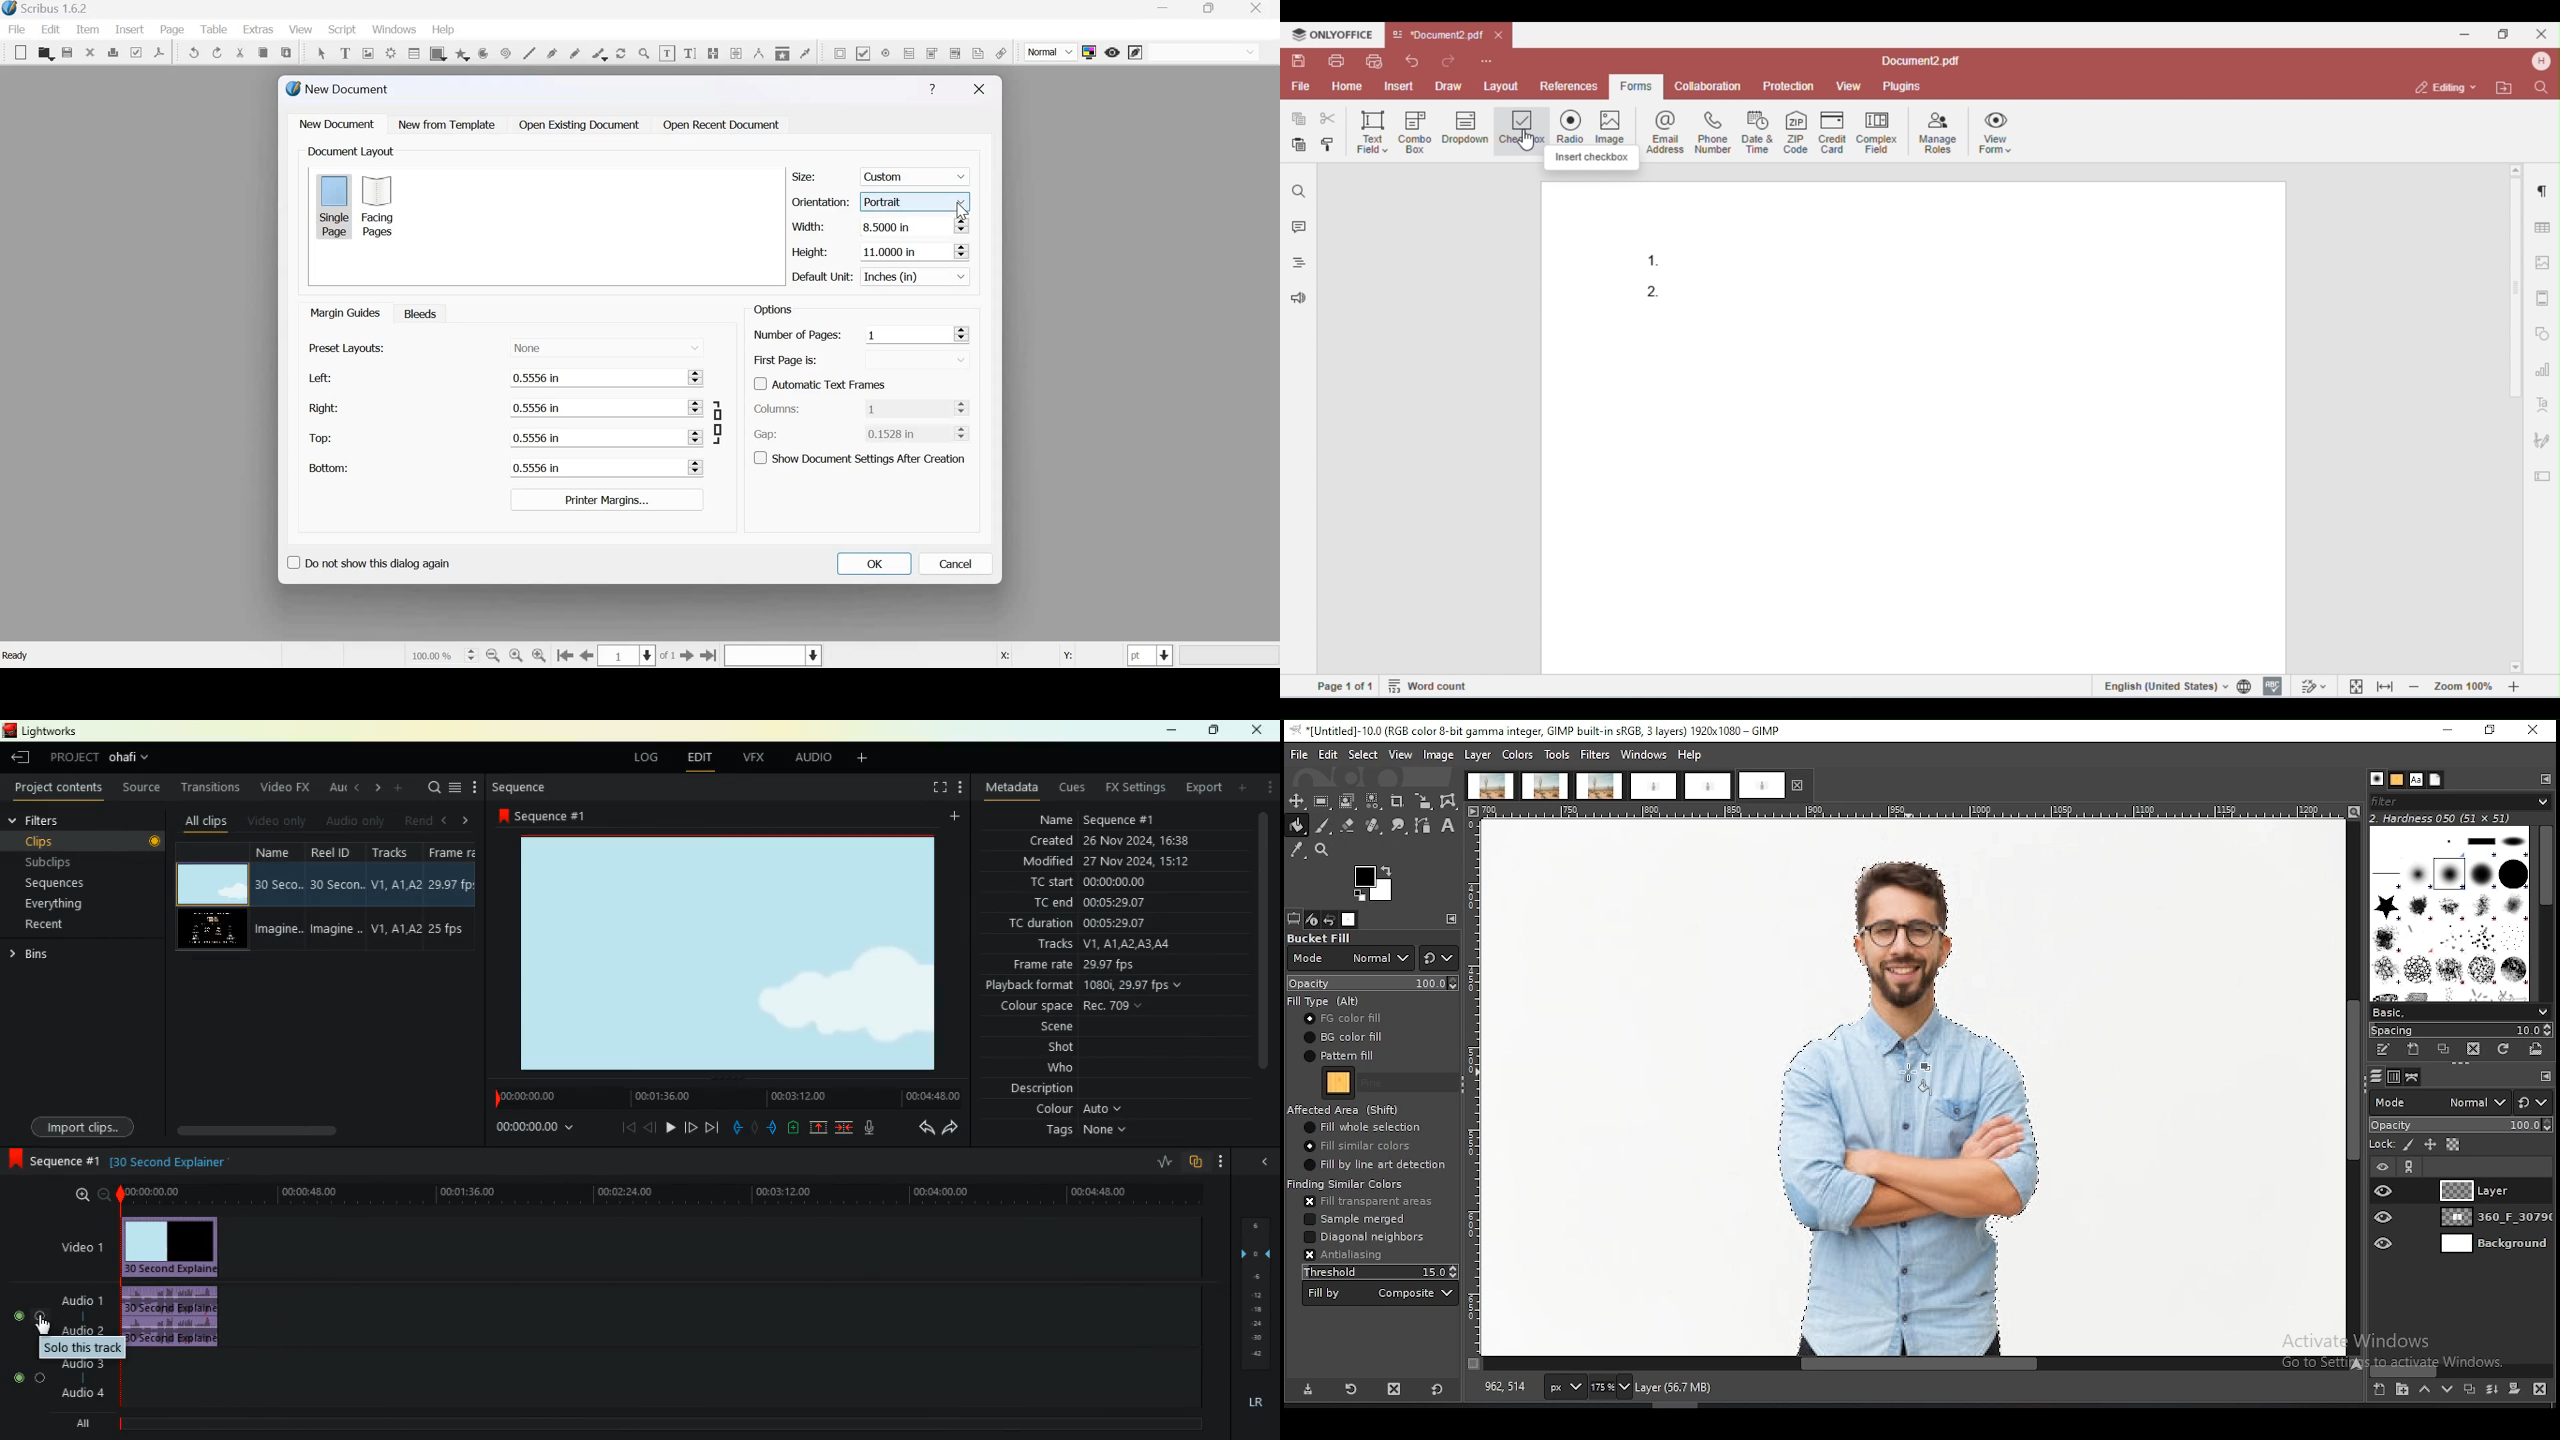 The image size is (2576, 1456). Describe the element at coordinates (41, 955) in the screenshot. I see `bins` at that location.